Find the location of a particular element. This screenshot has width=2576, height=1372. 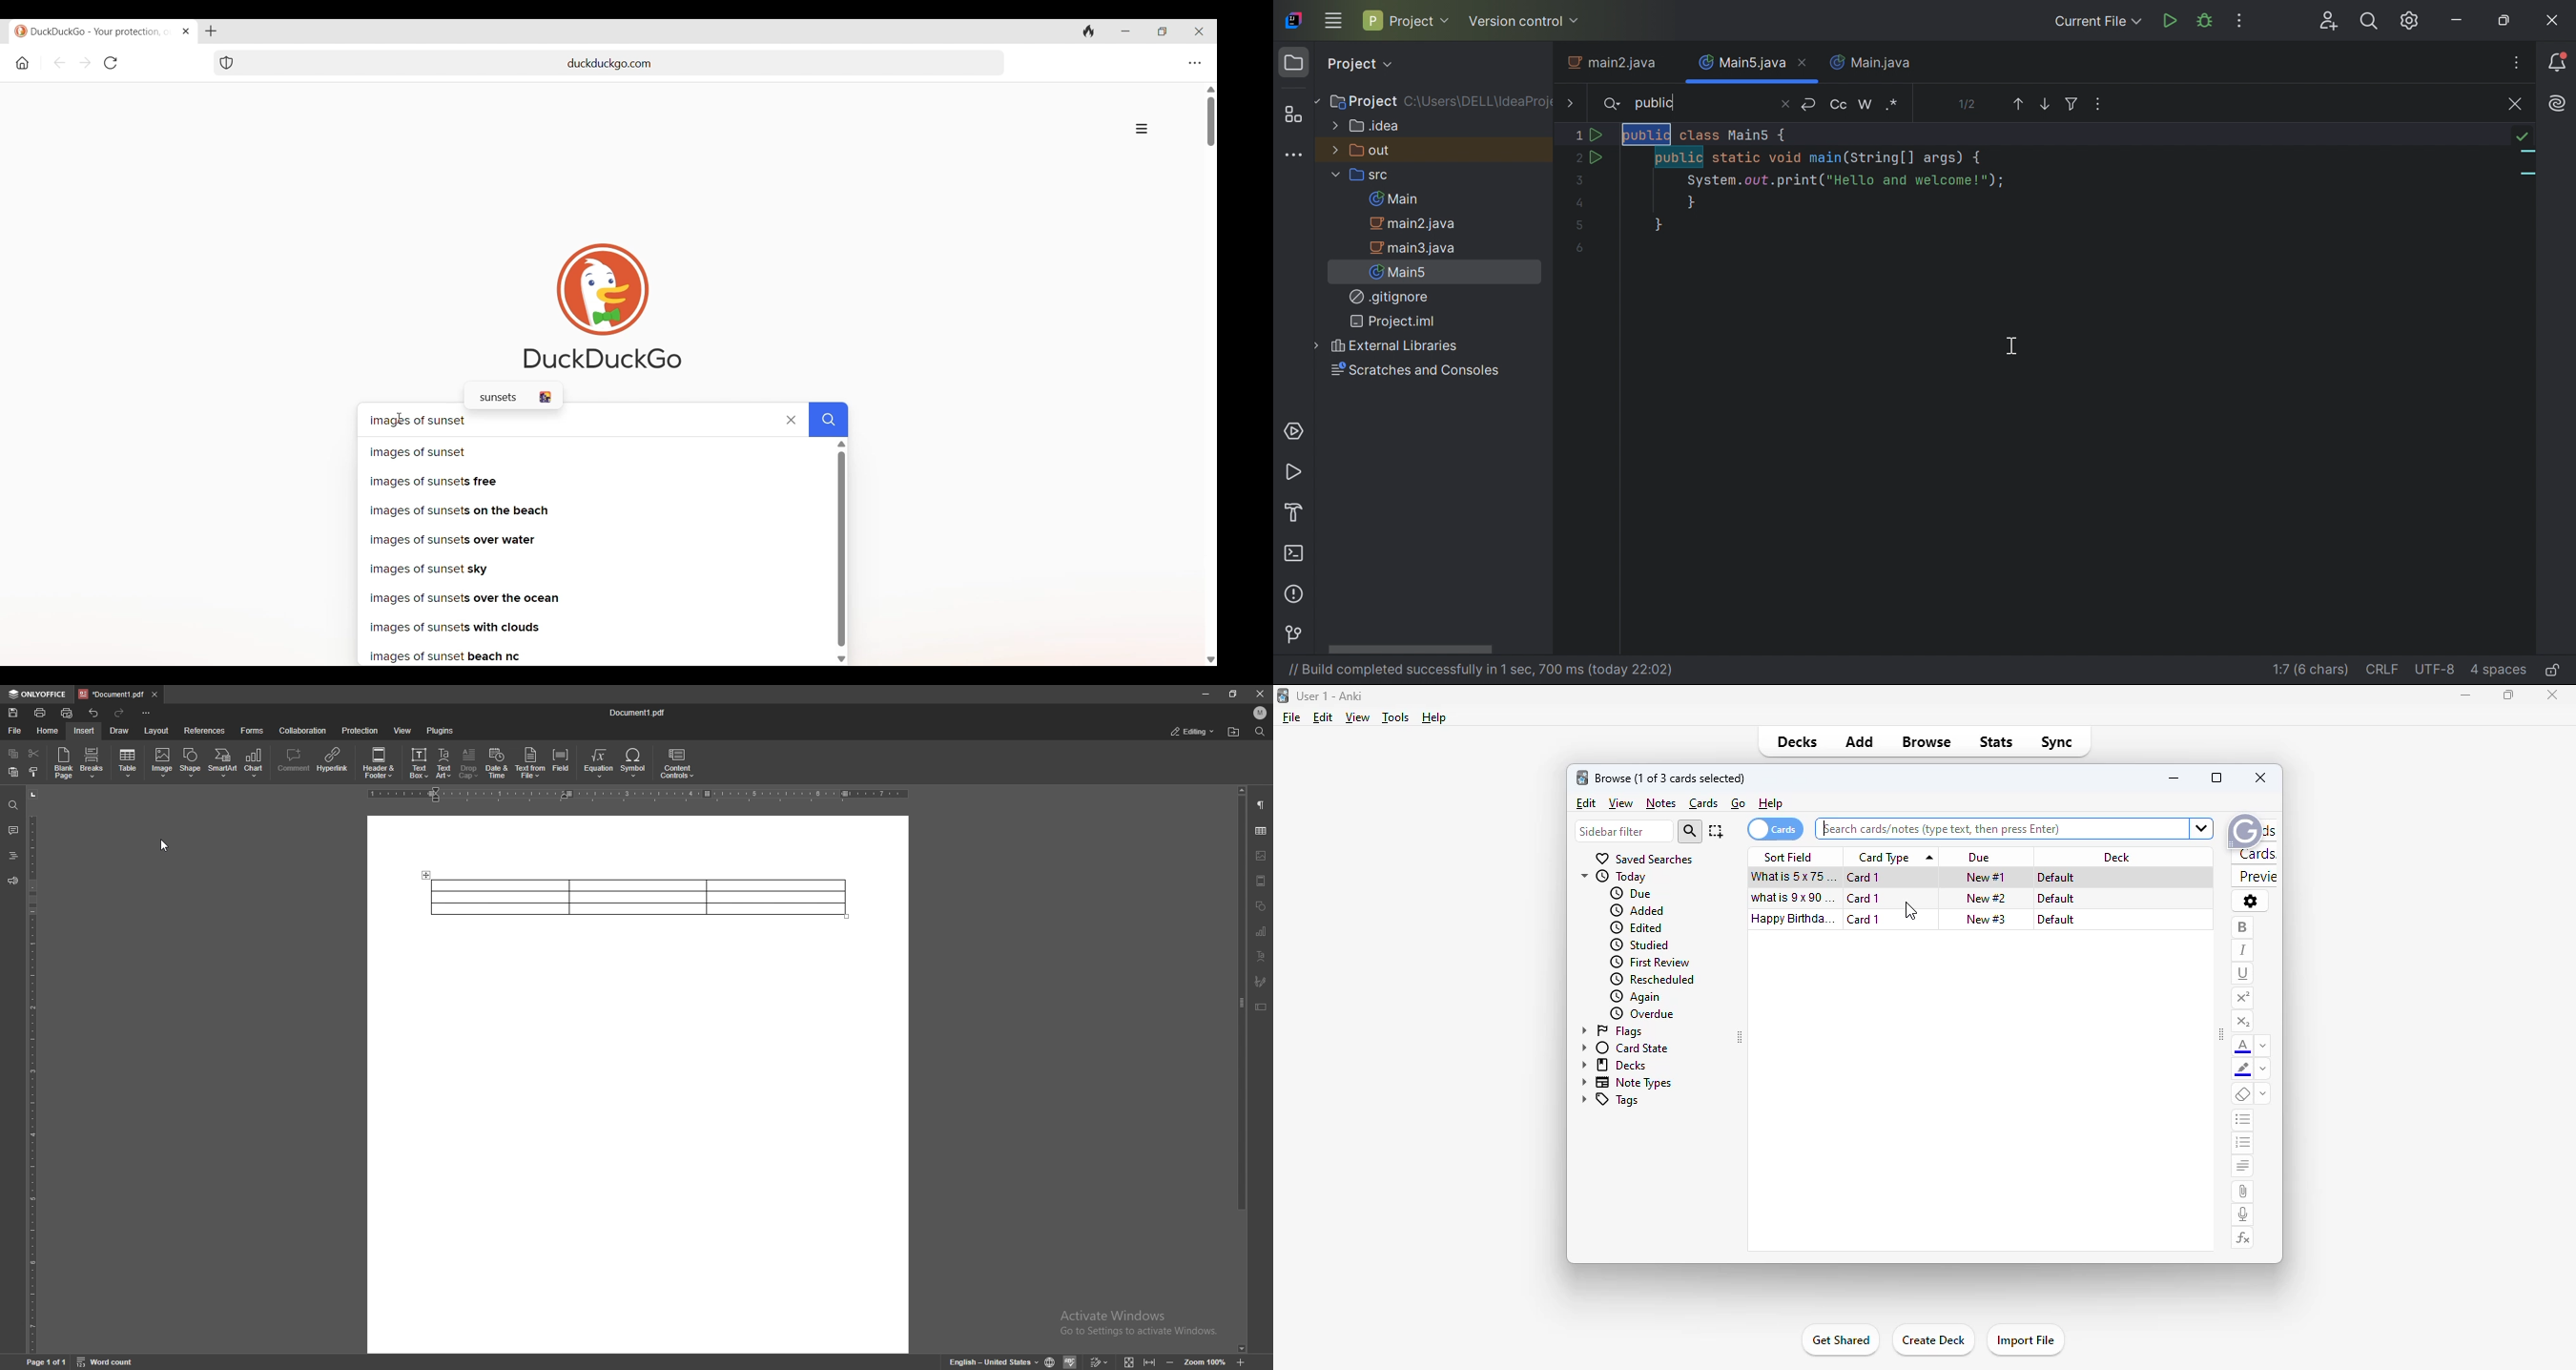

// Build completed successfully in 1 sec, 700 ms(today 22:02) is located at coordinates (1477, 670).